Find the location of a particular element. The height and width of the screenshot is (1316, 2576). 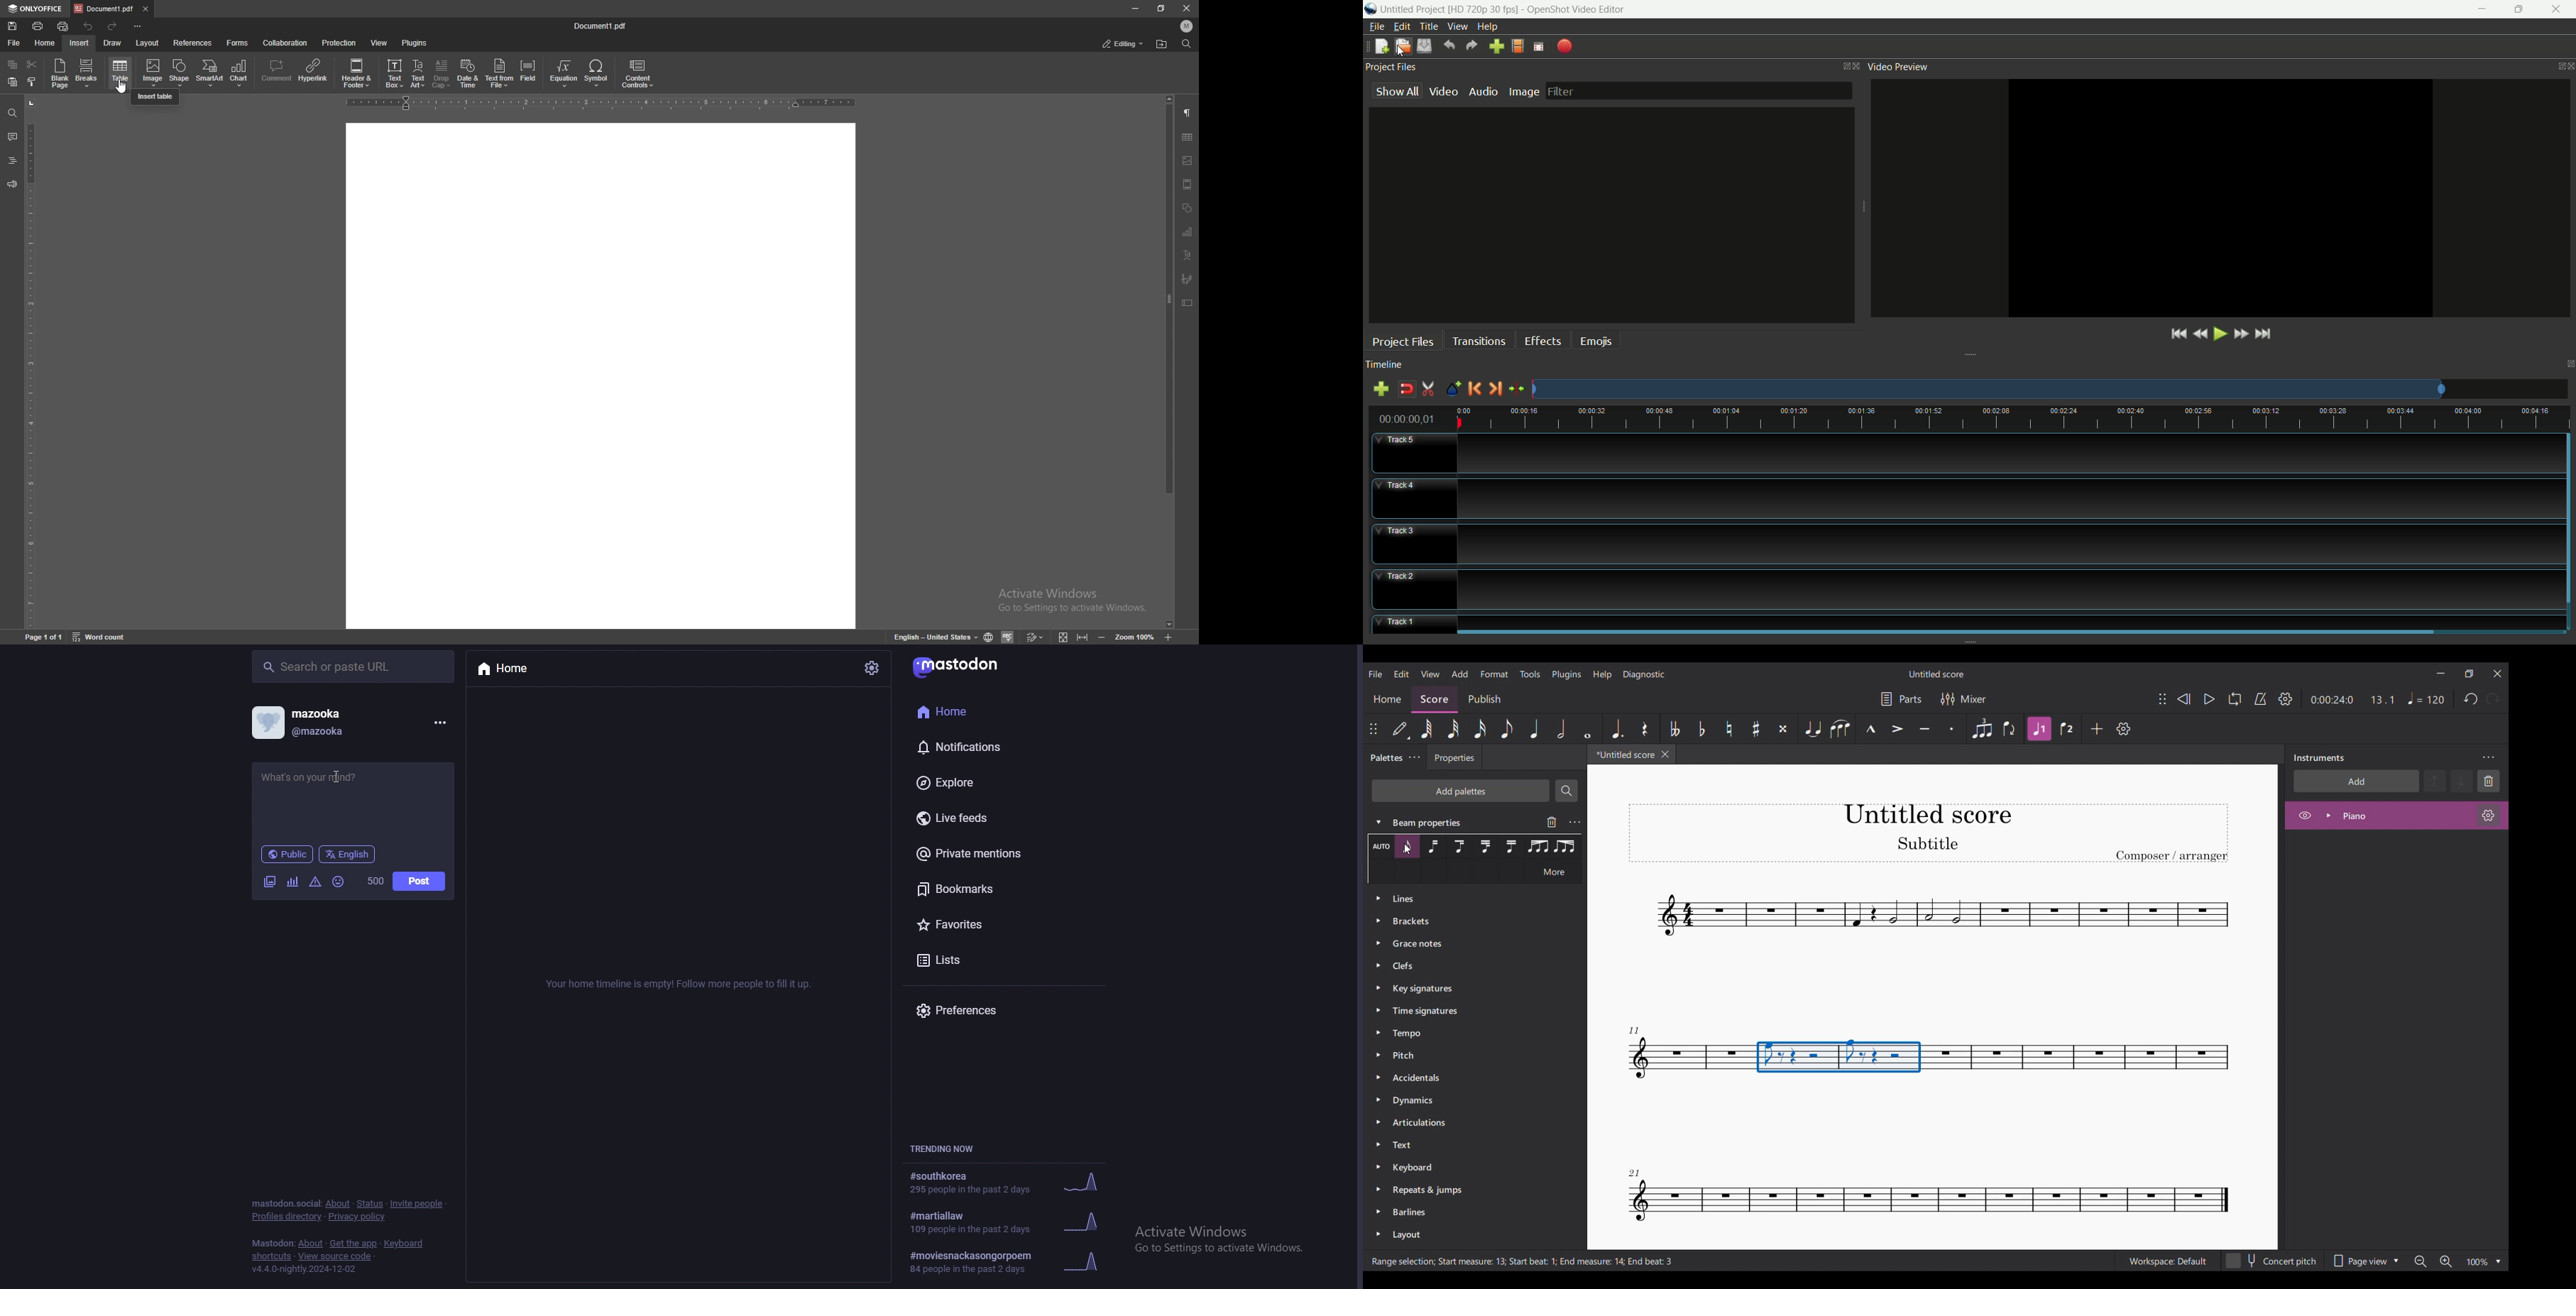

Change position of toolbar is located at coordinates (2163, 699).